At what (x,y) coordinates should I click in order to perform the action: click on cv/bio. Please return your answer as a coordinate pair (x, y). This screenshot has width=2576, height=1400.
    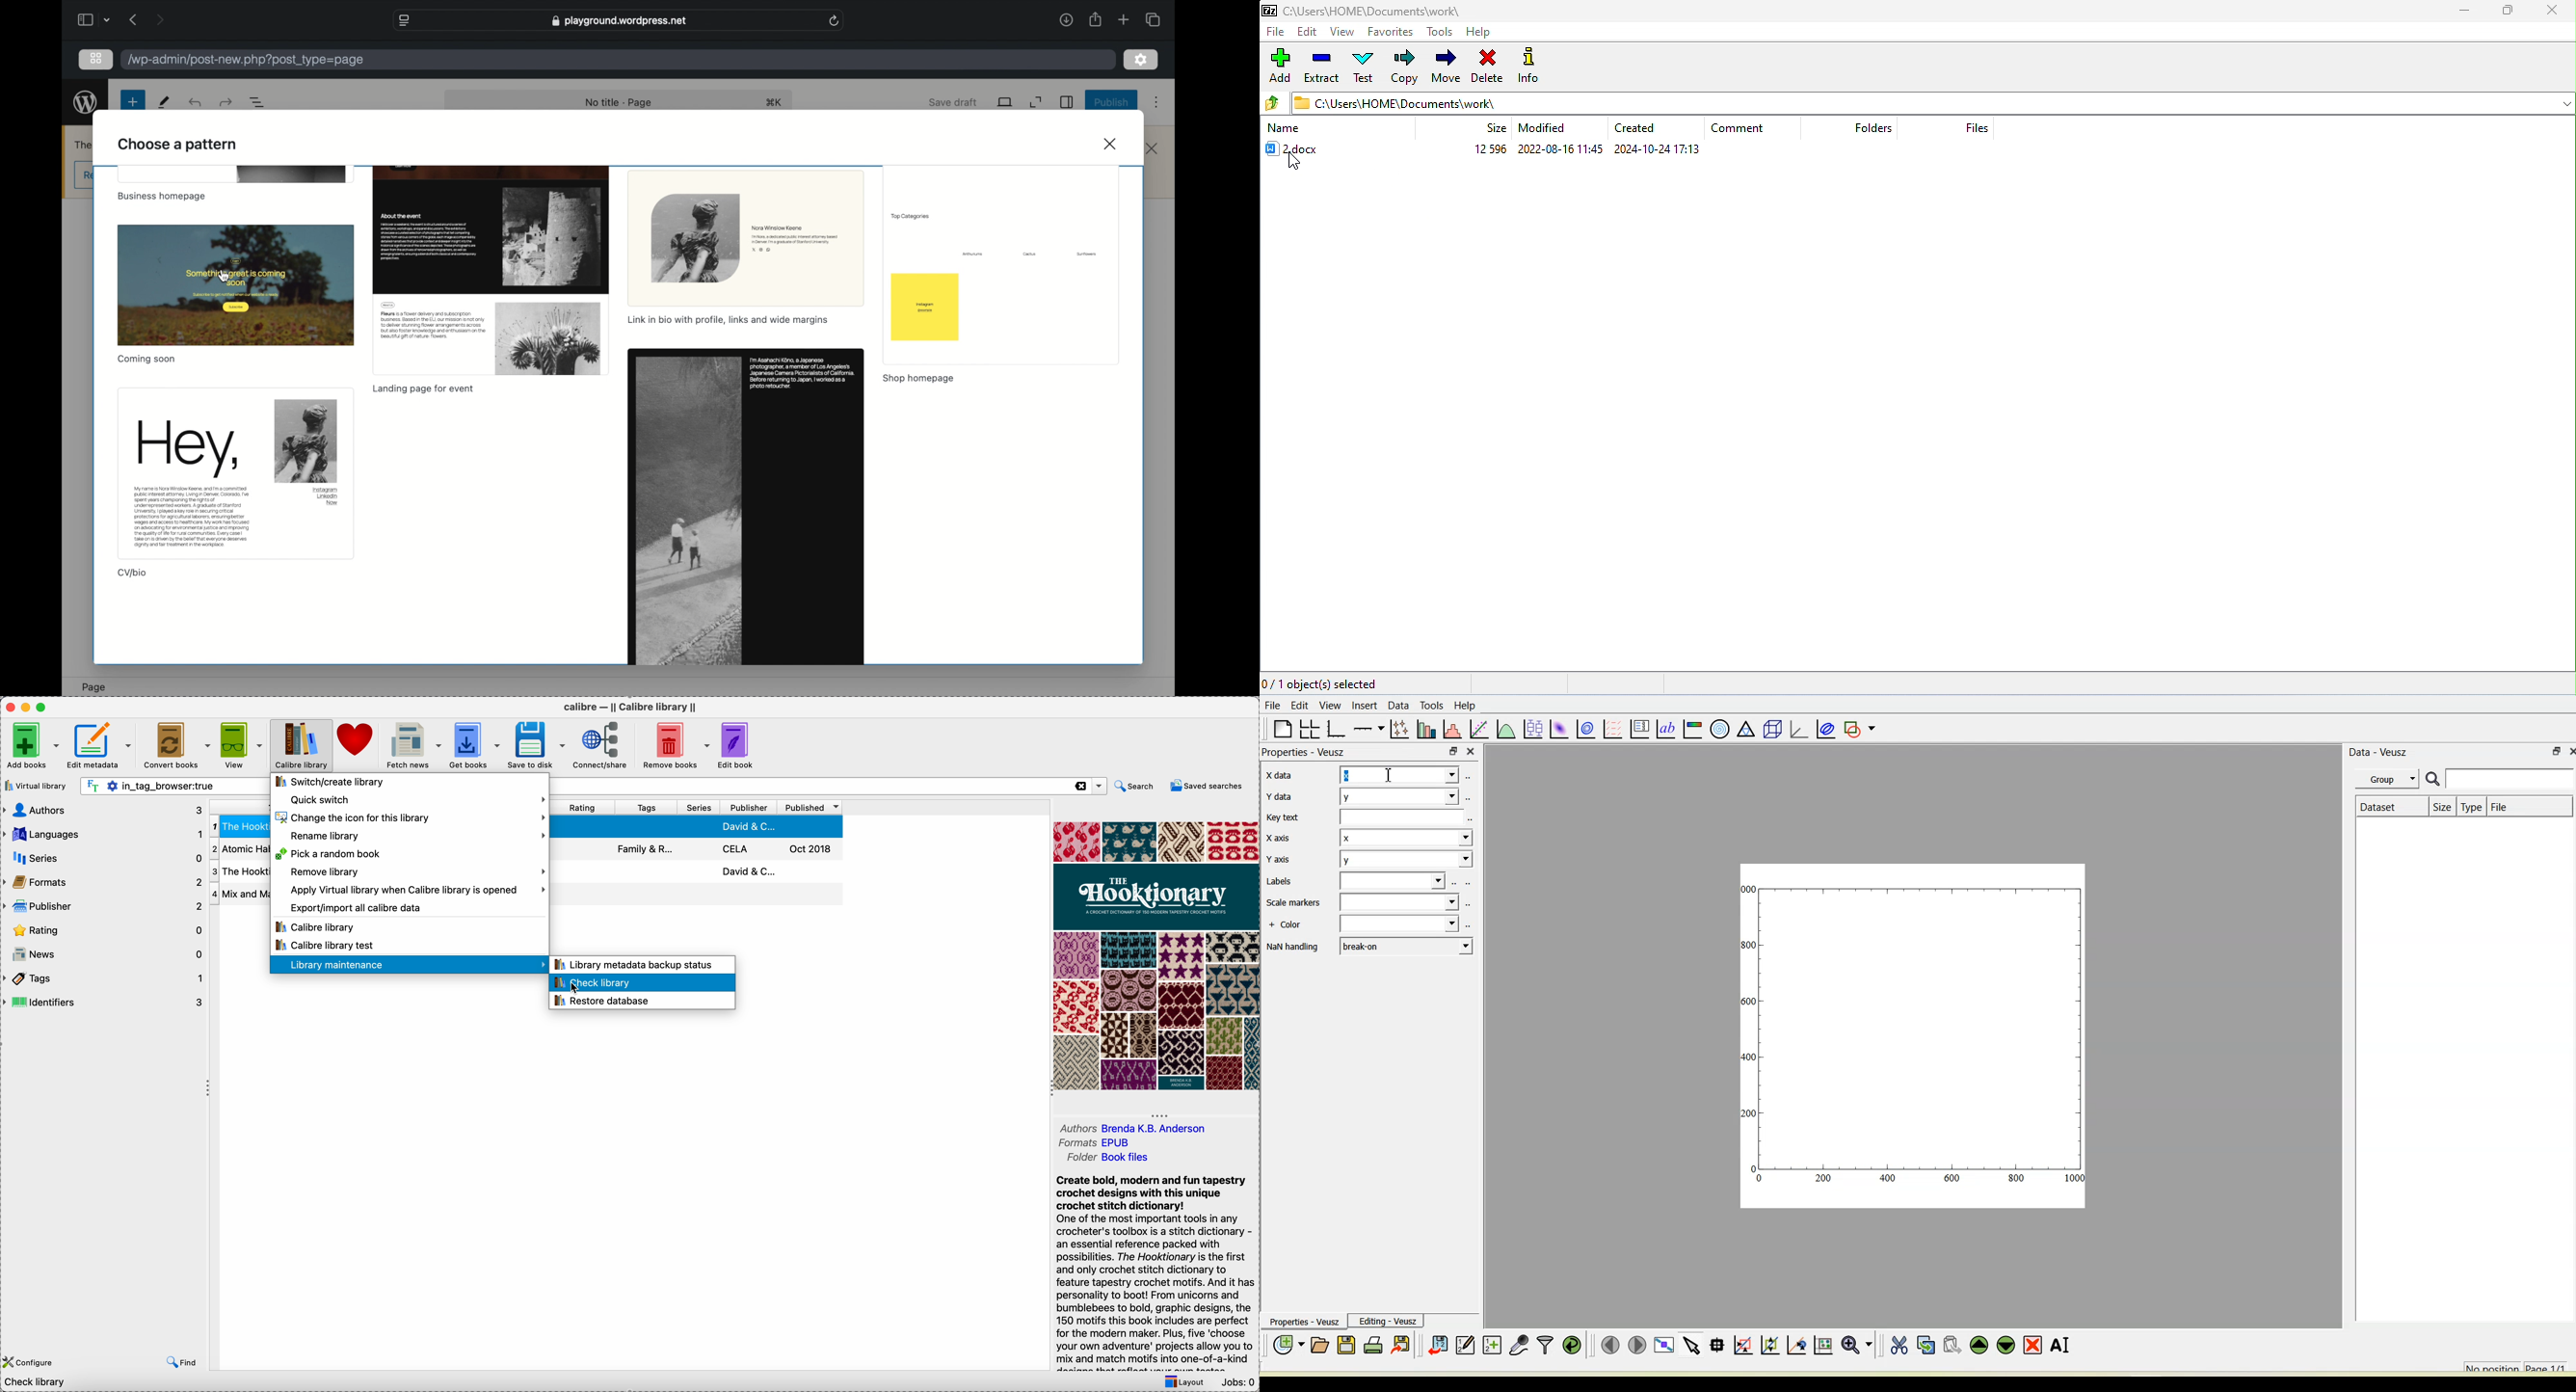
    Looking at the image, I should click on (133, 574).